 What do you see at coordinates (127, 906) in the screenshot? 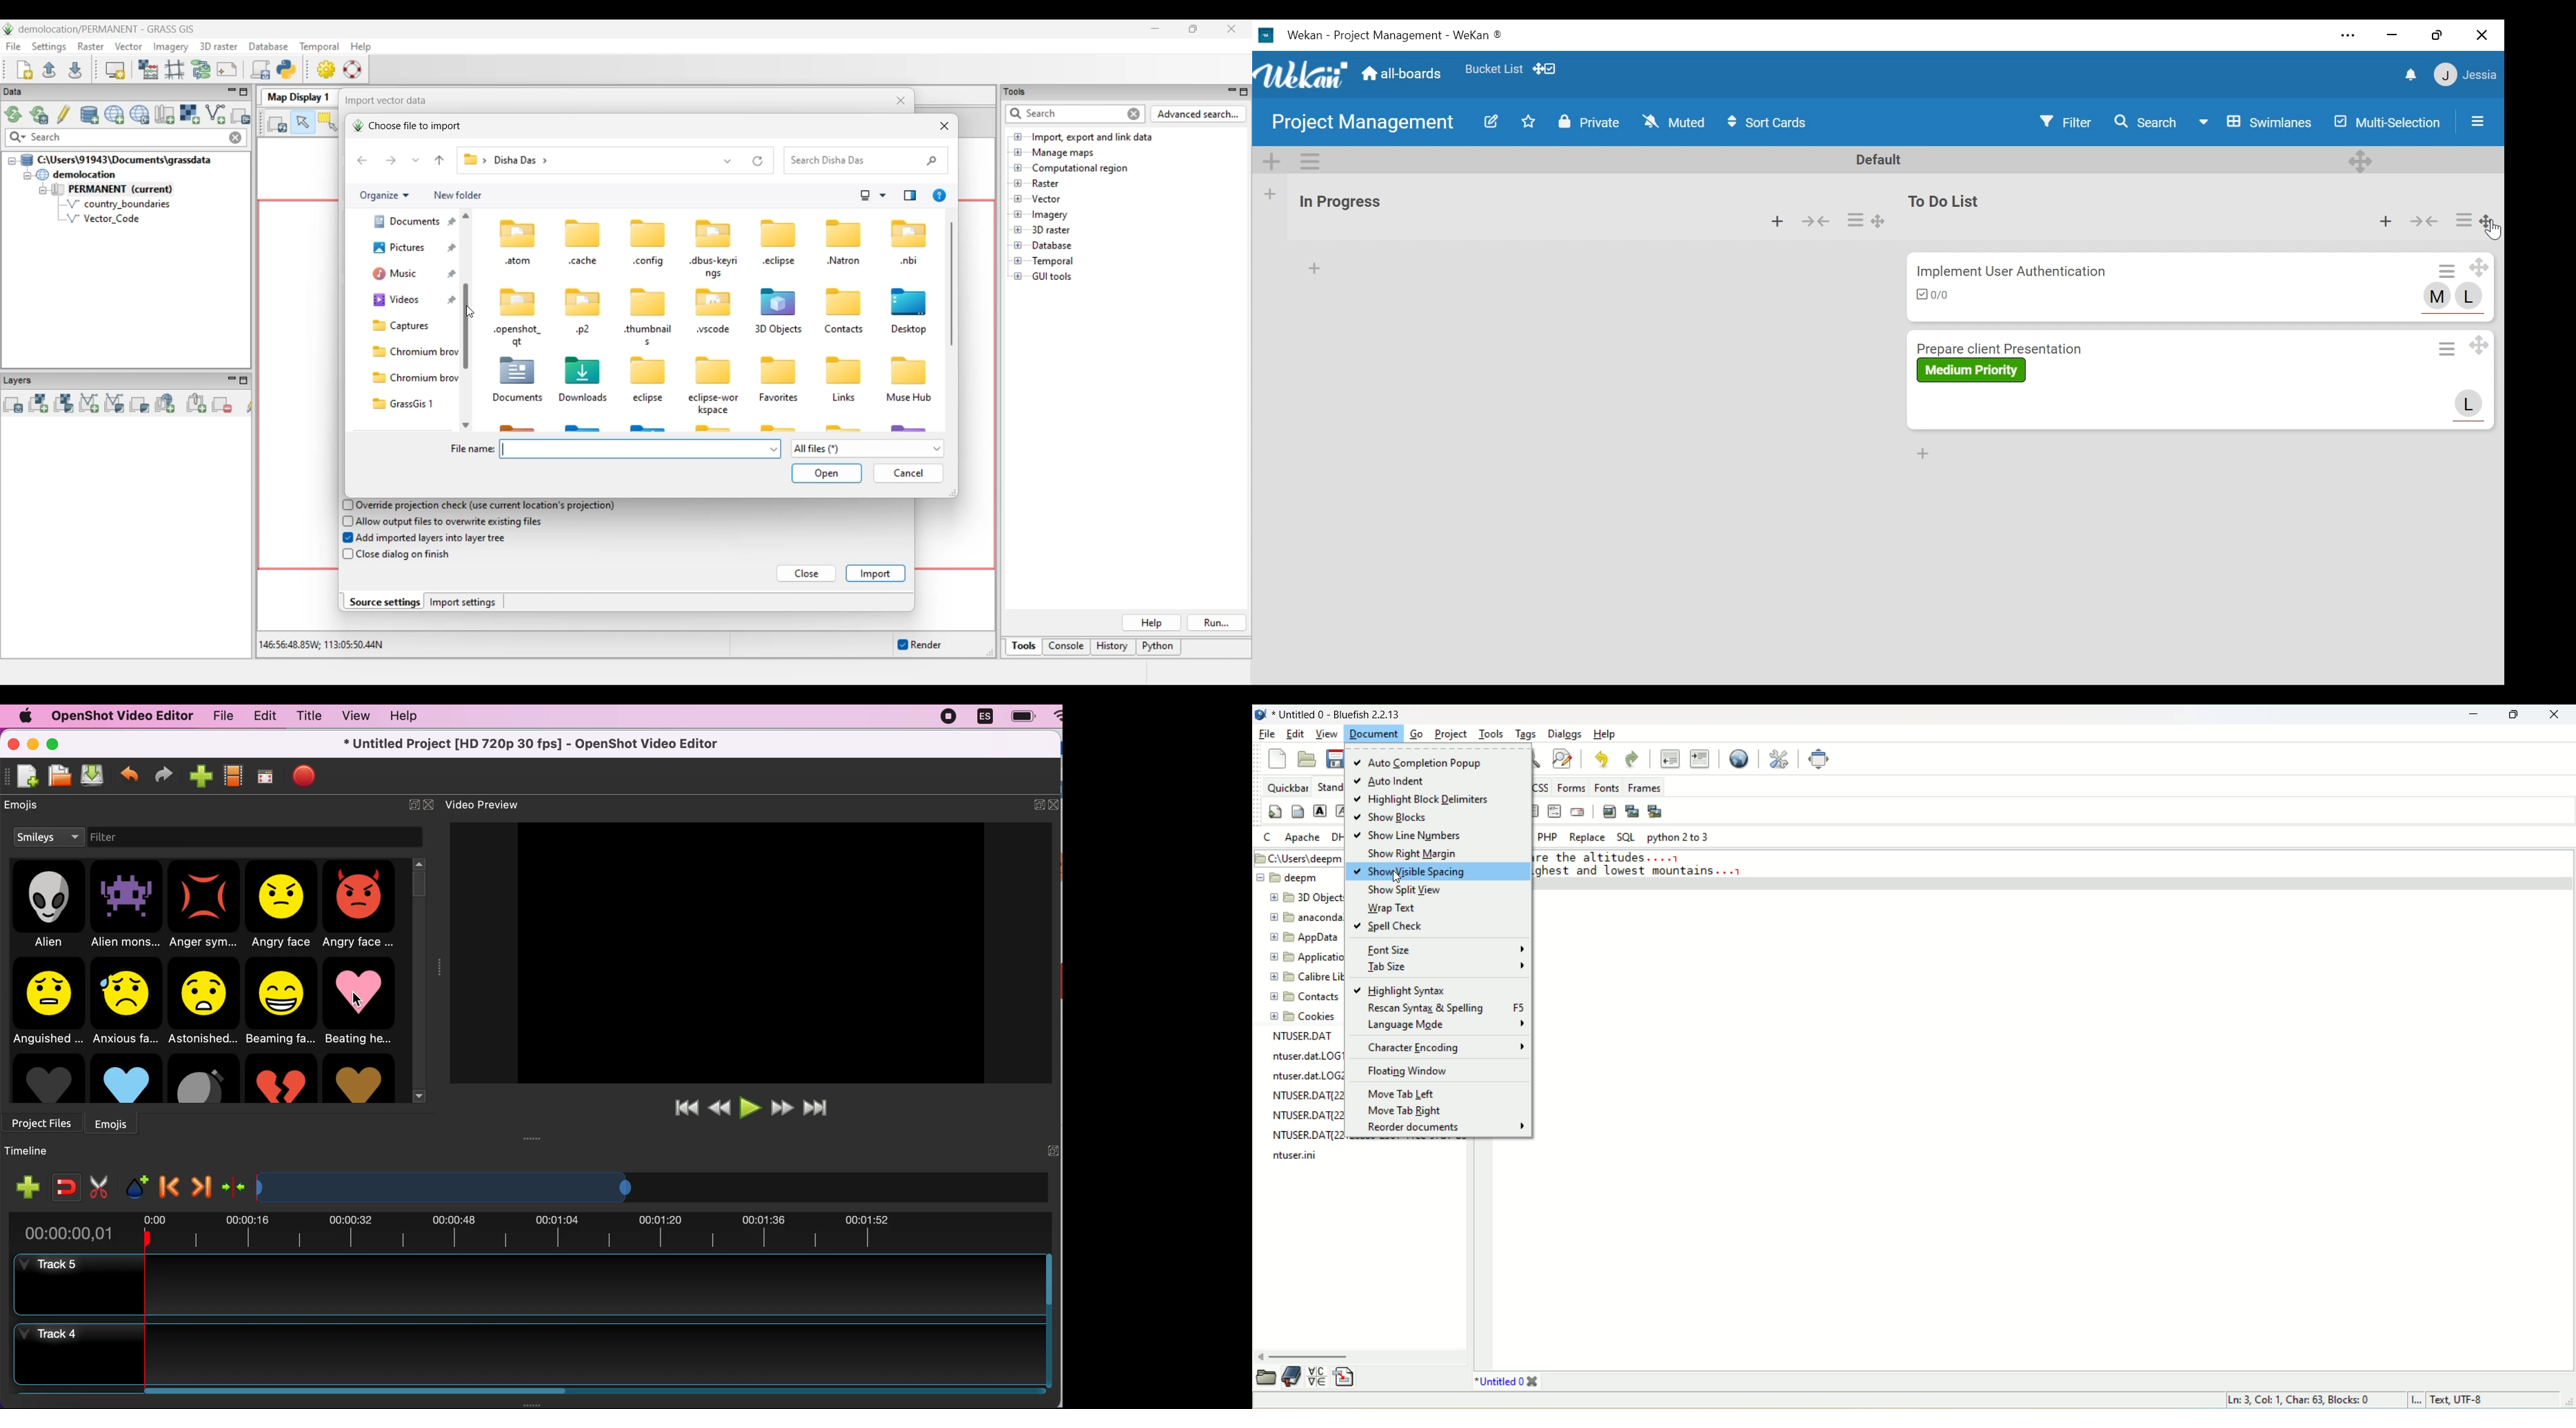
I see `alien monster` at bounding box center [127, 906].